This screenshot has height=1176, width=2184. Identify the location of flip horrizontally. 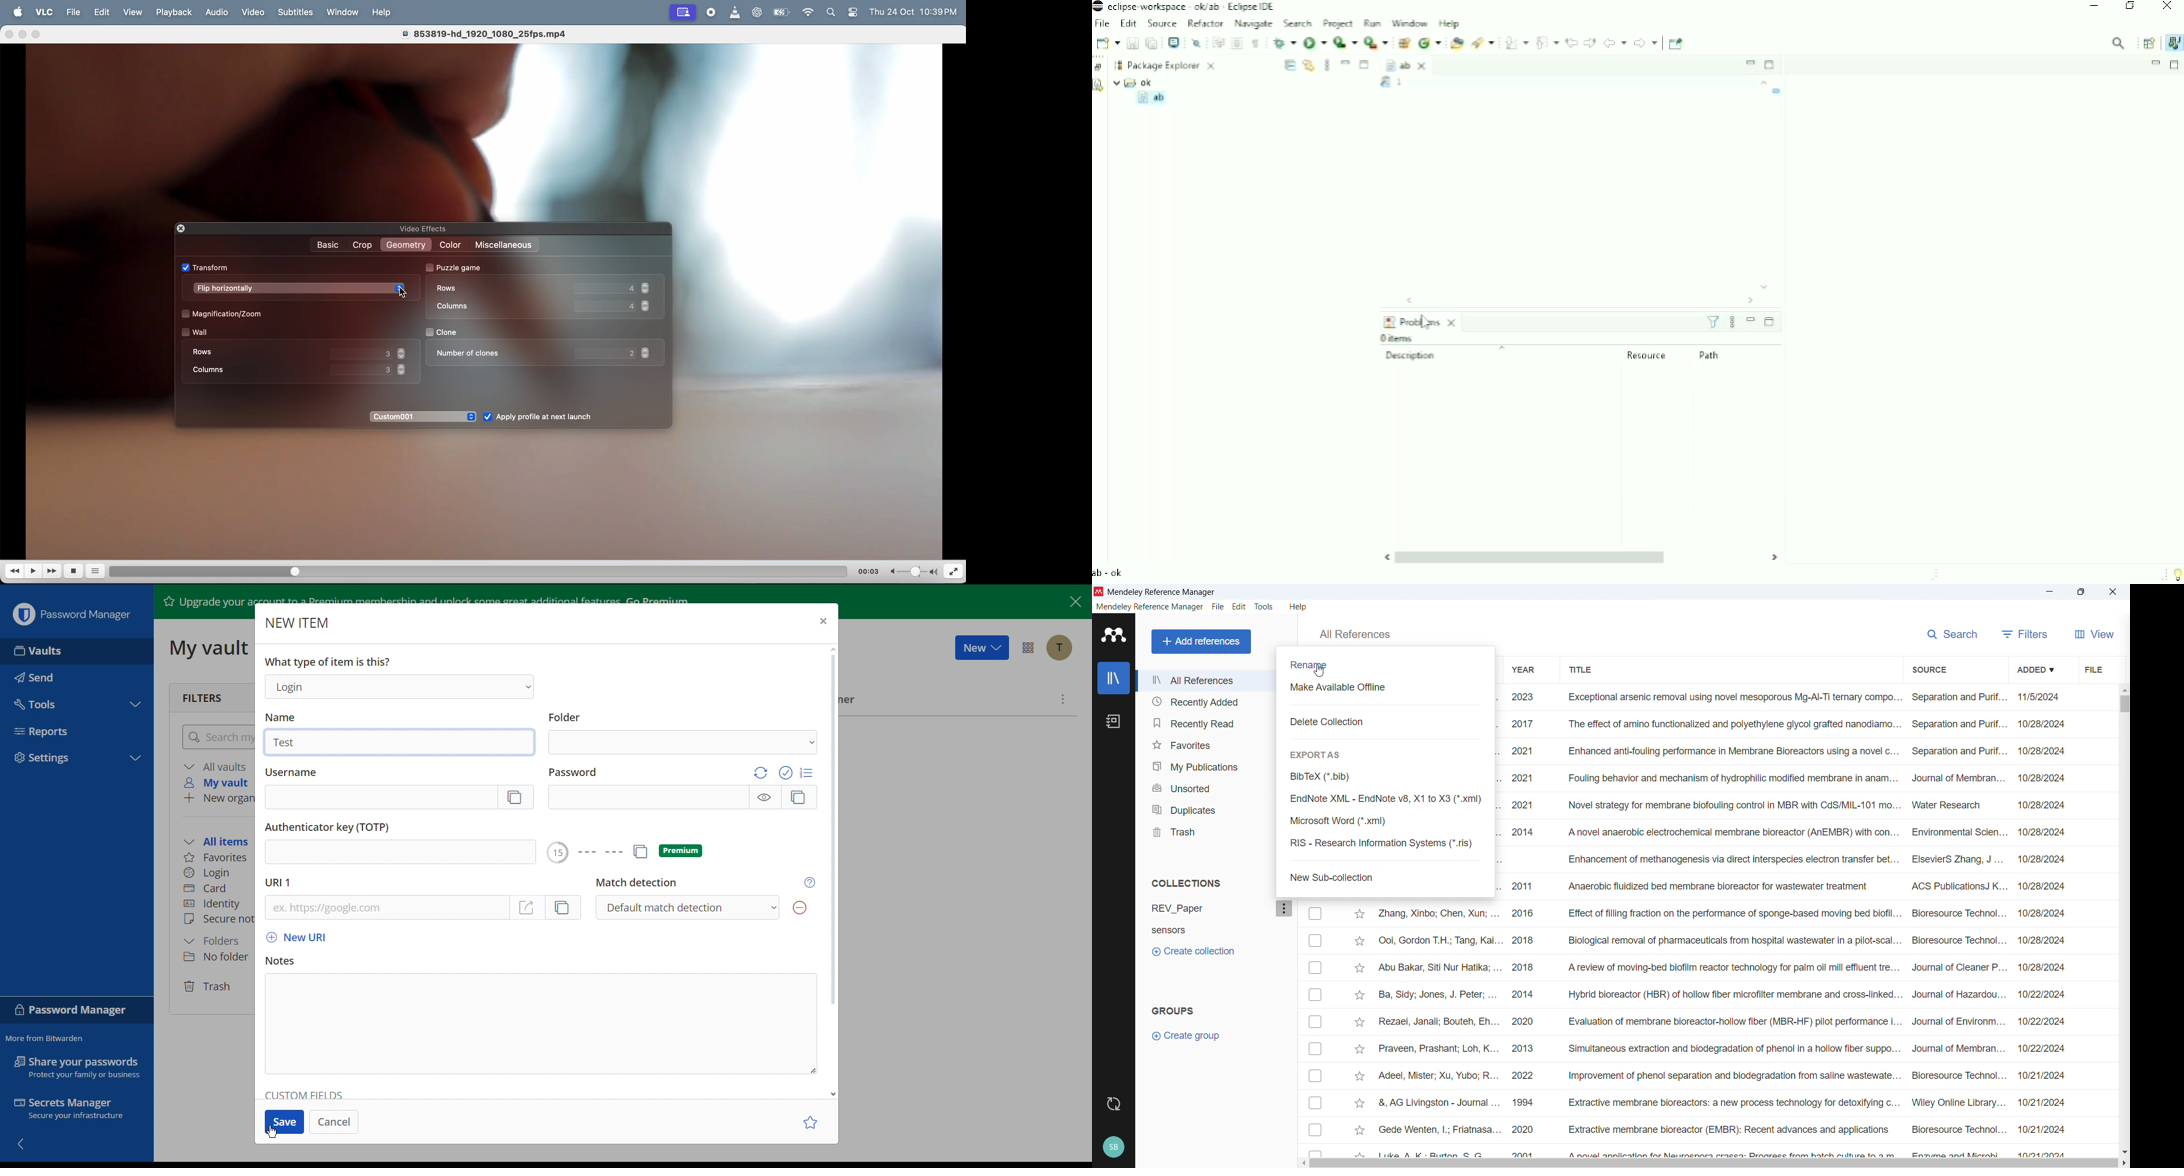
(300, 288).